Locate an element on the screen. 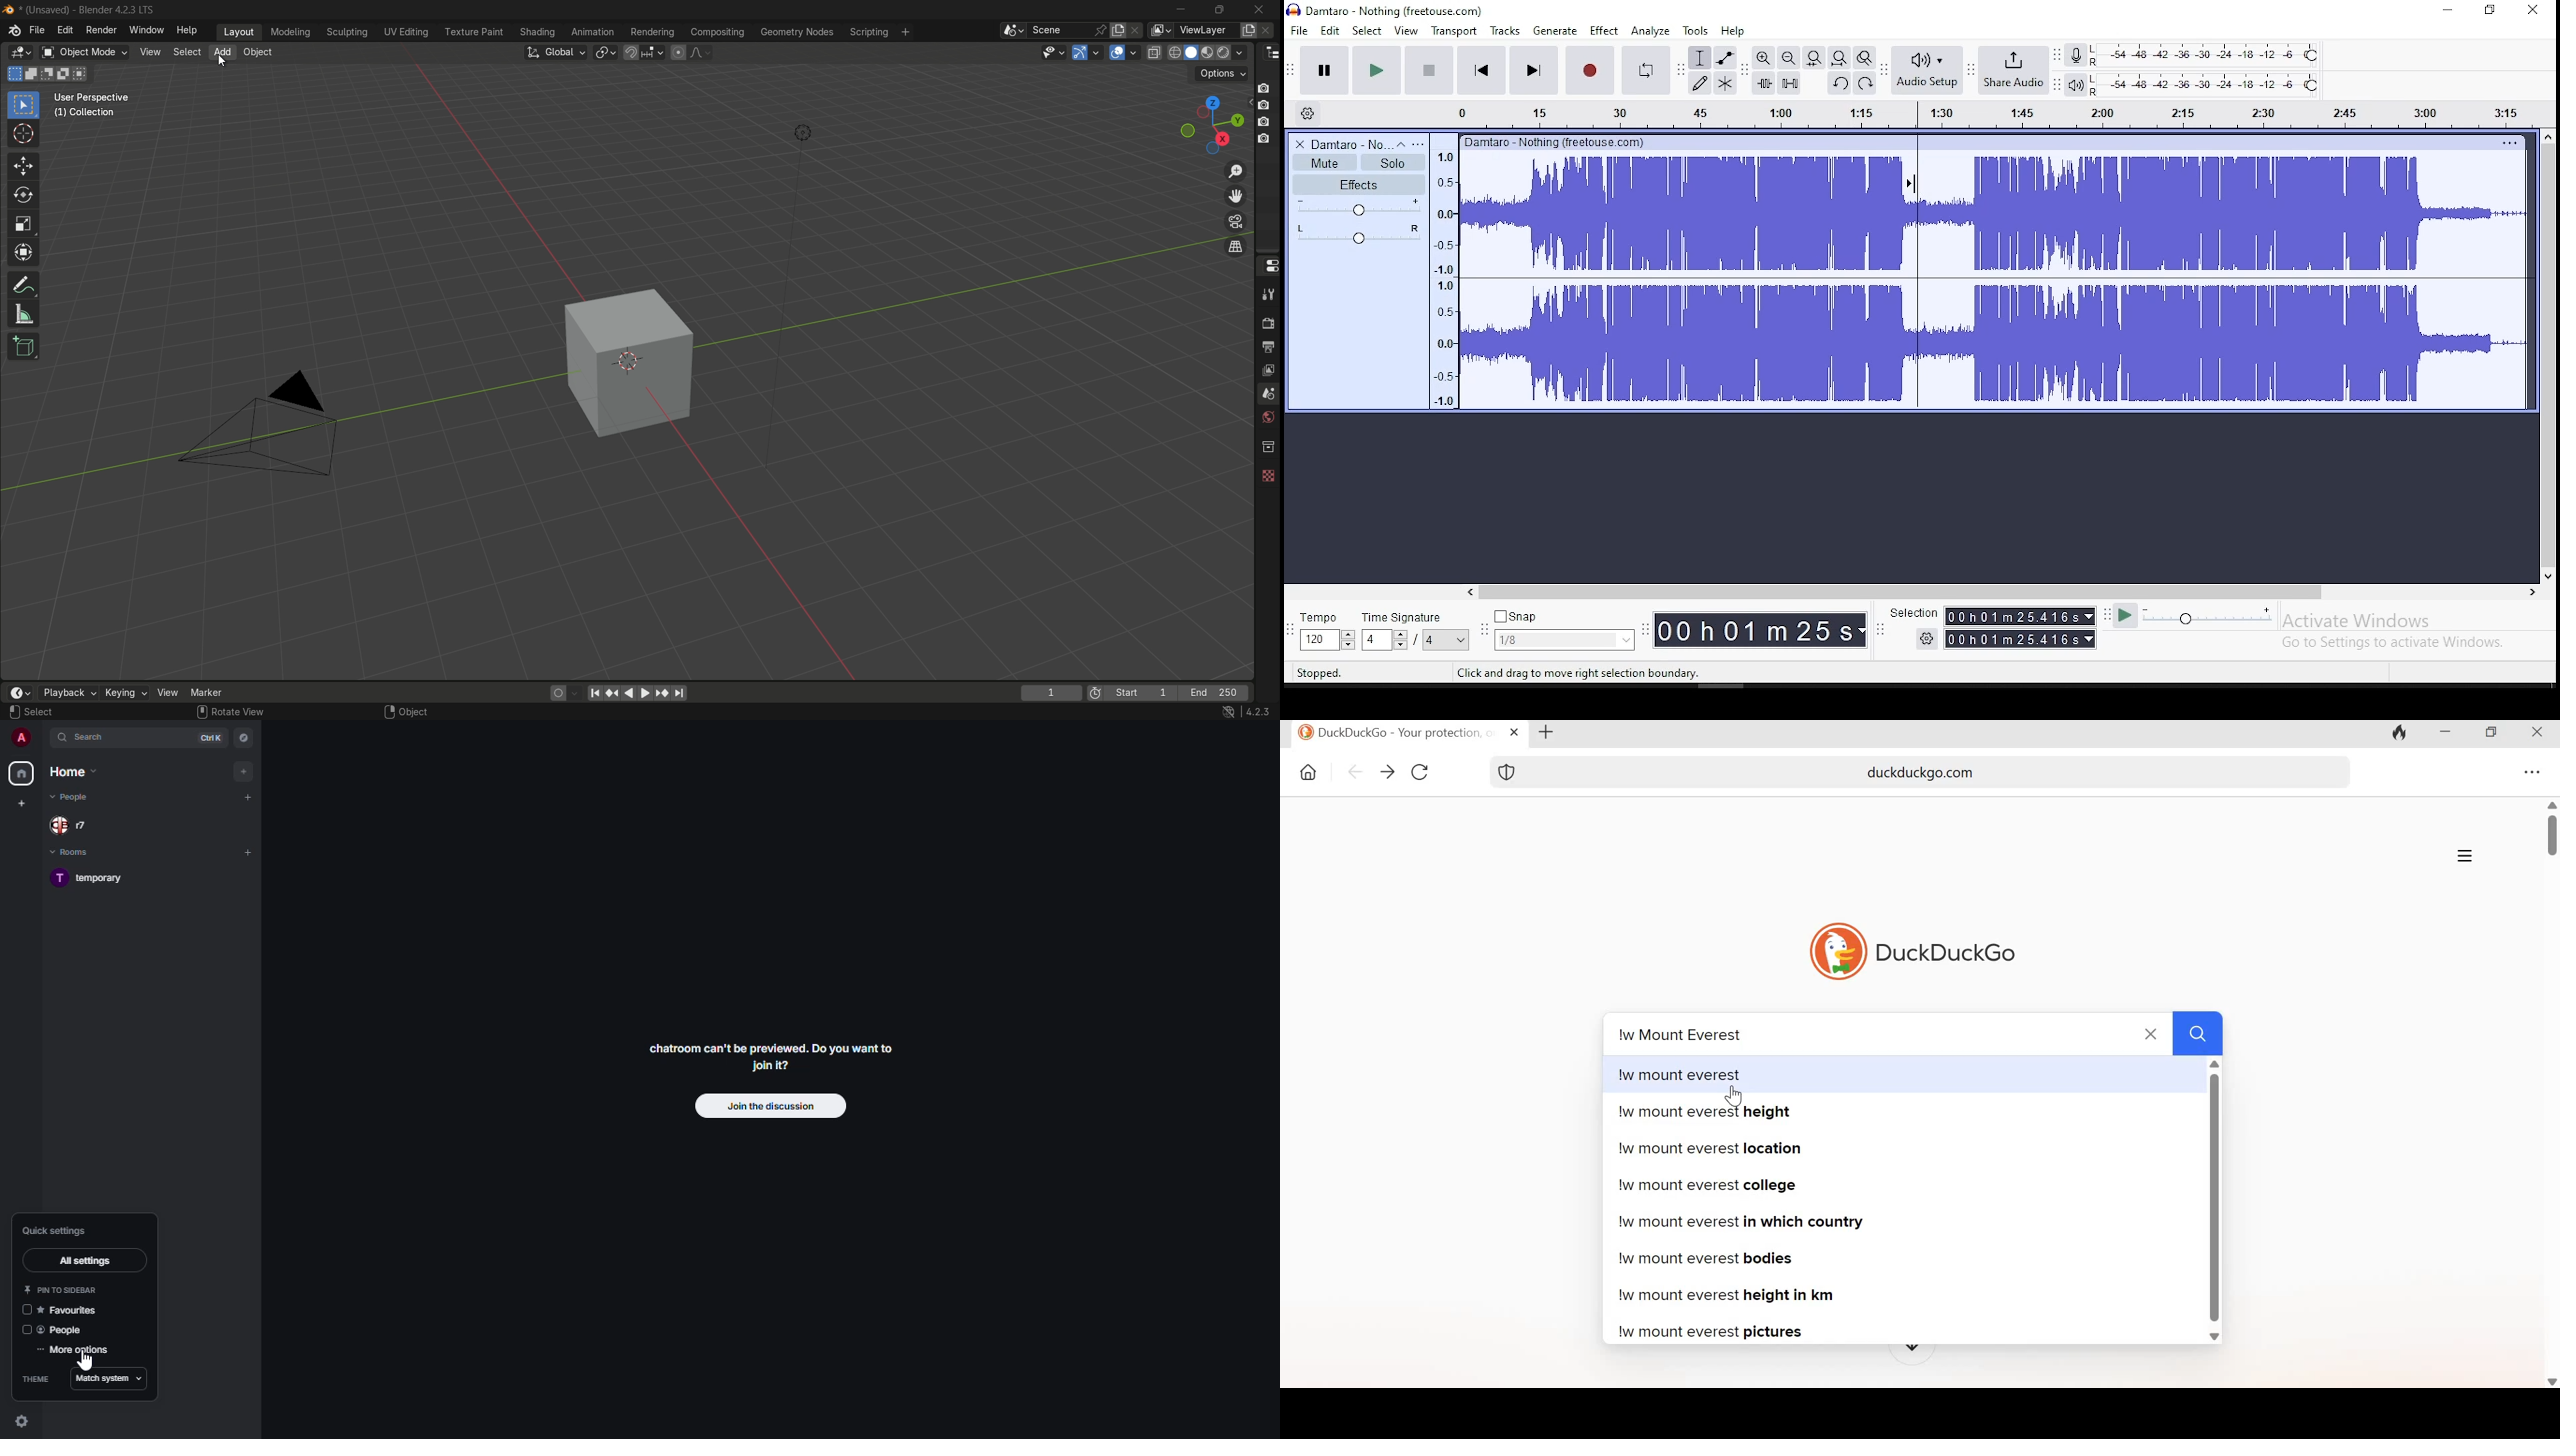 The width and height of the screenshot is (2576, 1456). scroll left is located at coordinates (1468, 591).